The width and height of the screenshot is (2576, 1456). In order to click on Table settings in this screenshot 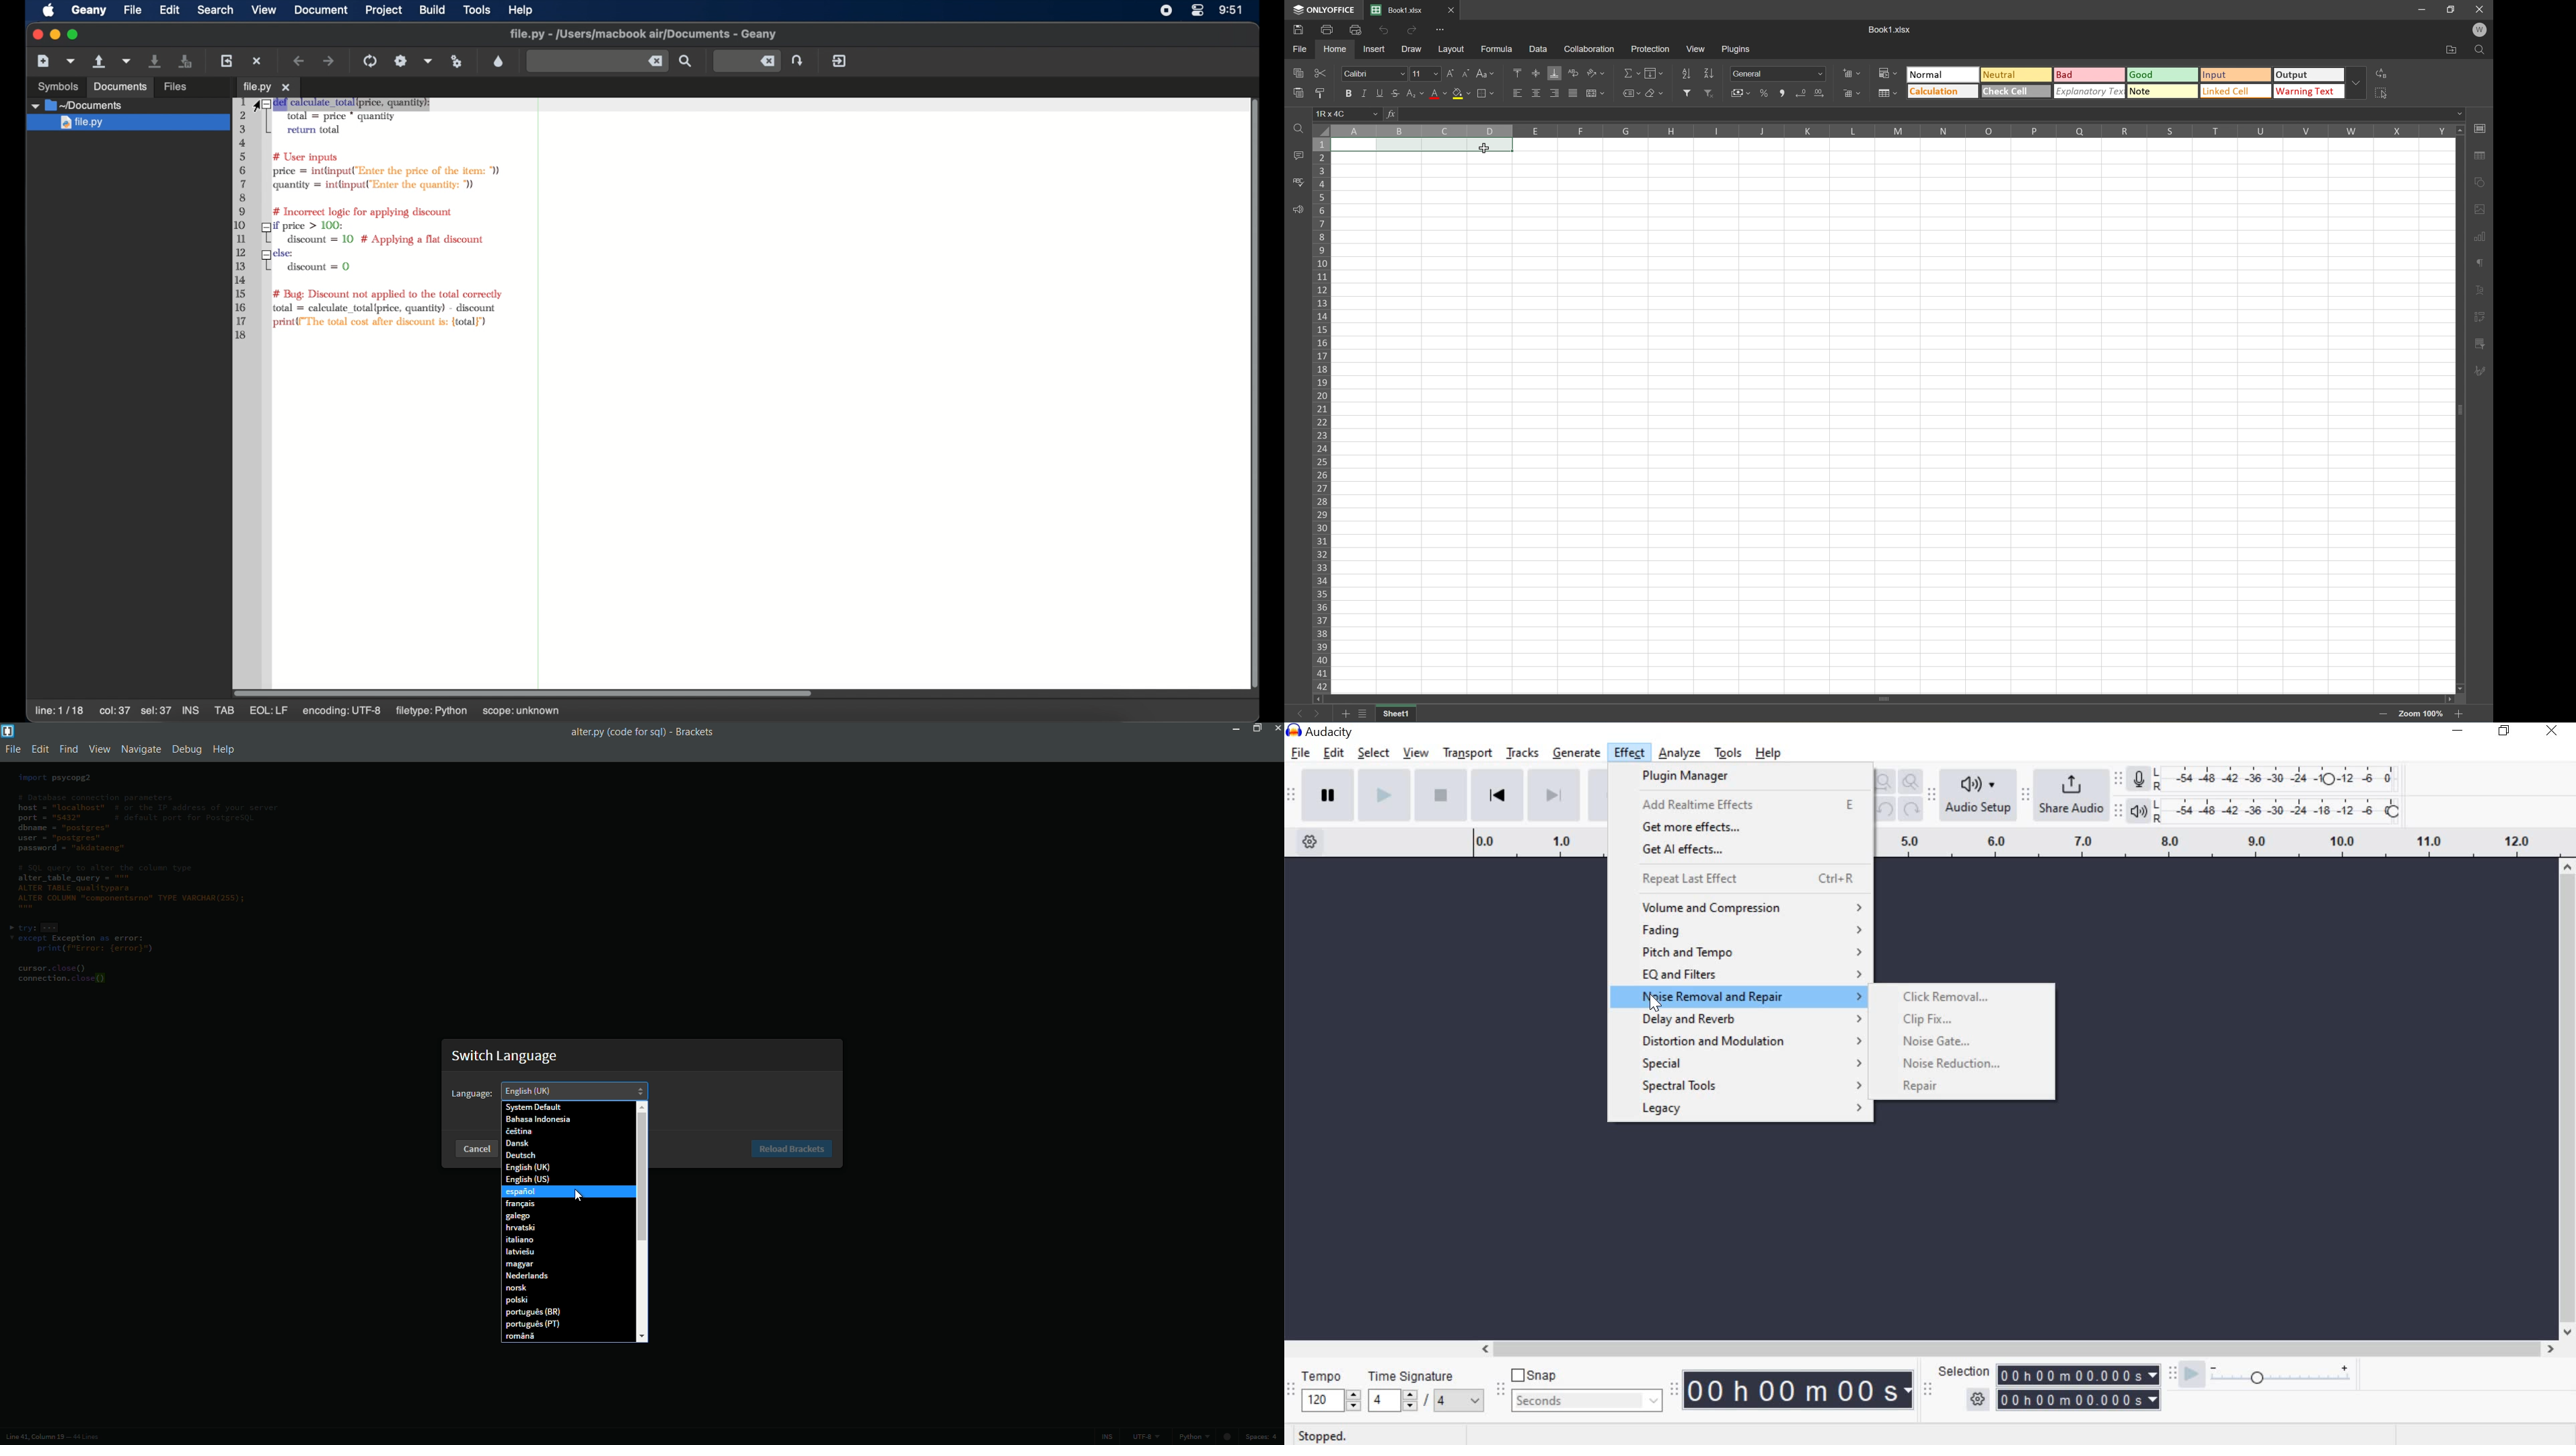, I will do `click(2479, 158)`.